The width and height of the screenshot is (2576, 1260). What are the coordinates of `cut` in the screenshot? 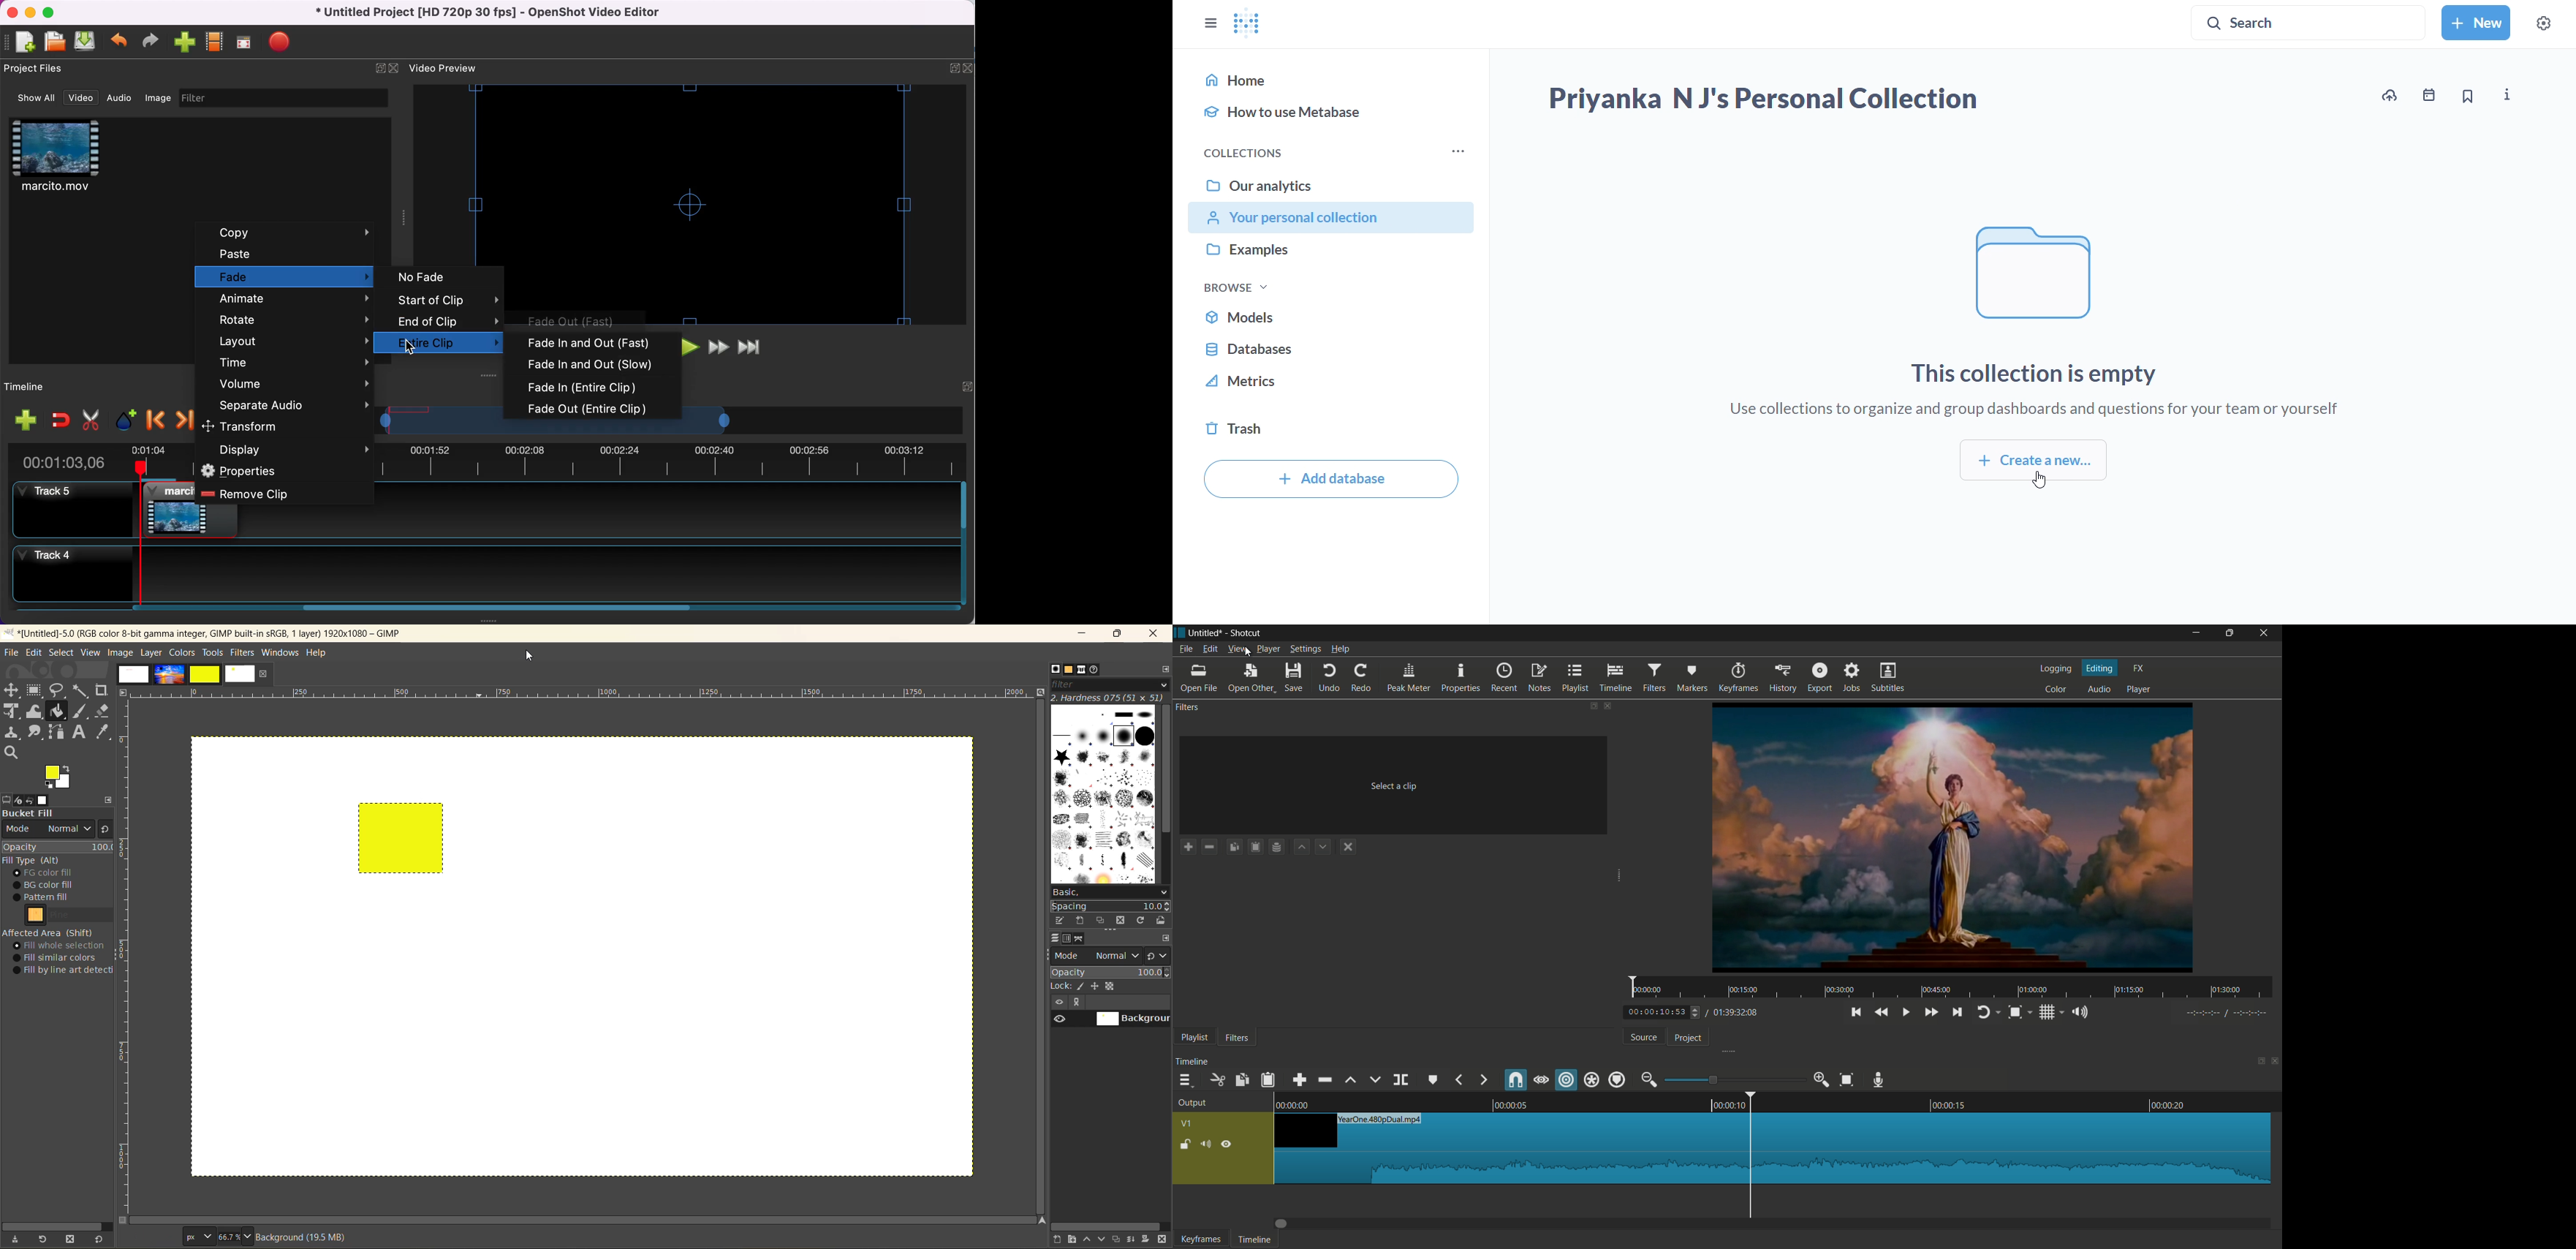 It's located at (1217, 1080).